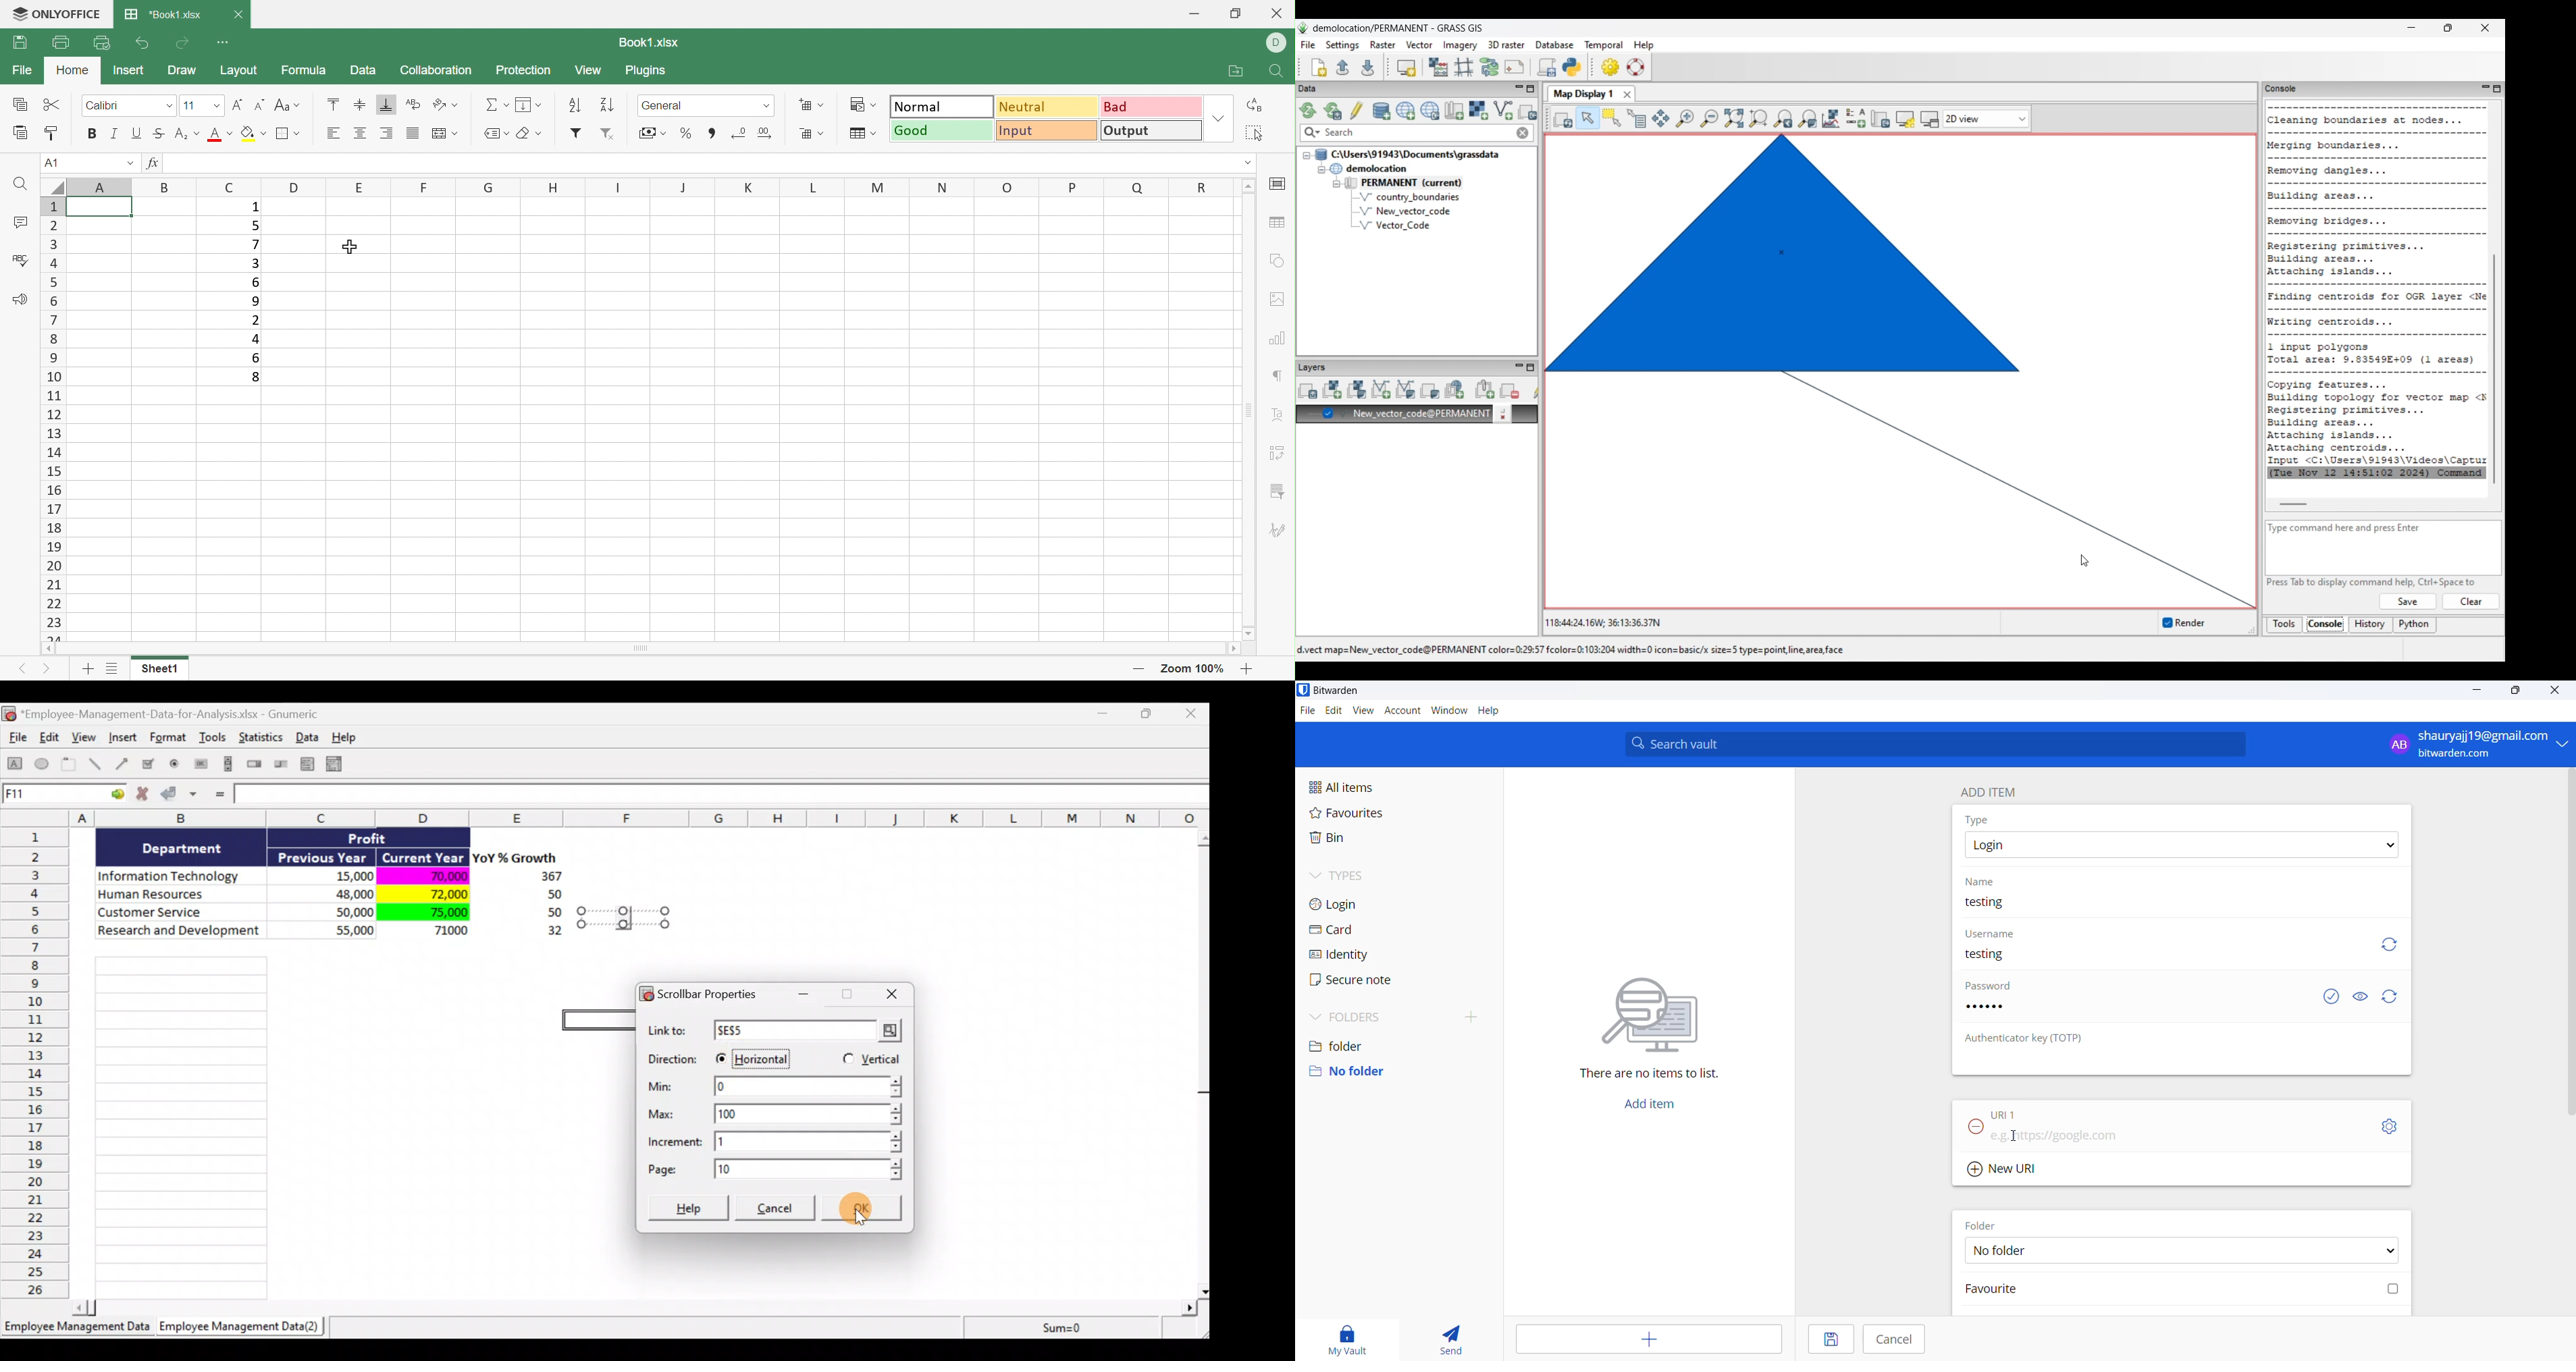 The width and height of the screenshot is (2576, 1372). I want to click on Accounting style, so click(654, 134).